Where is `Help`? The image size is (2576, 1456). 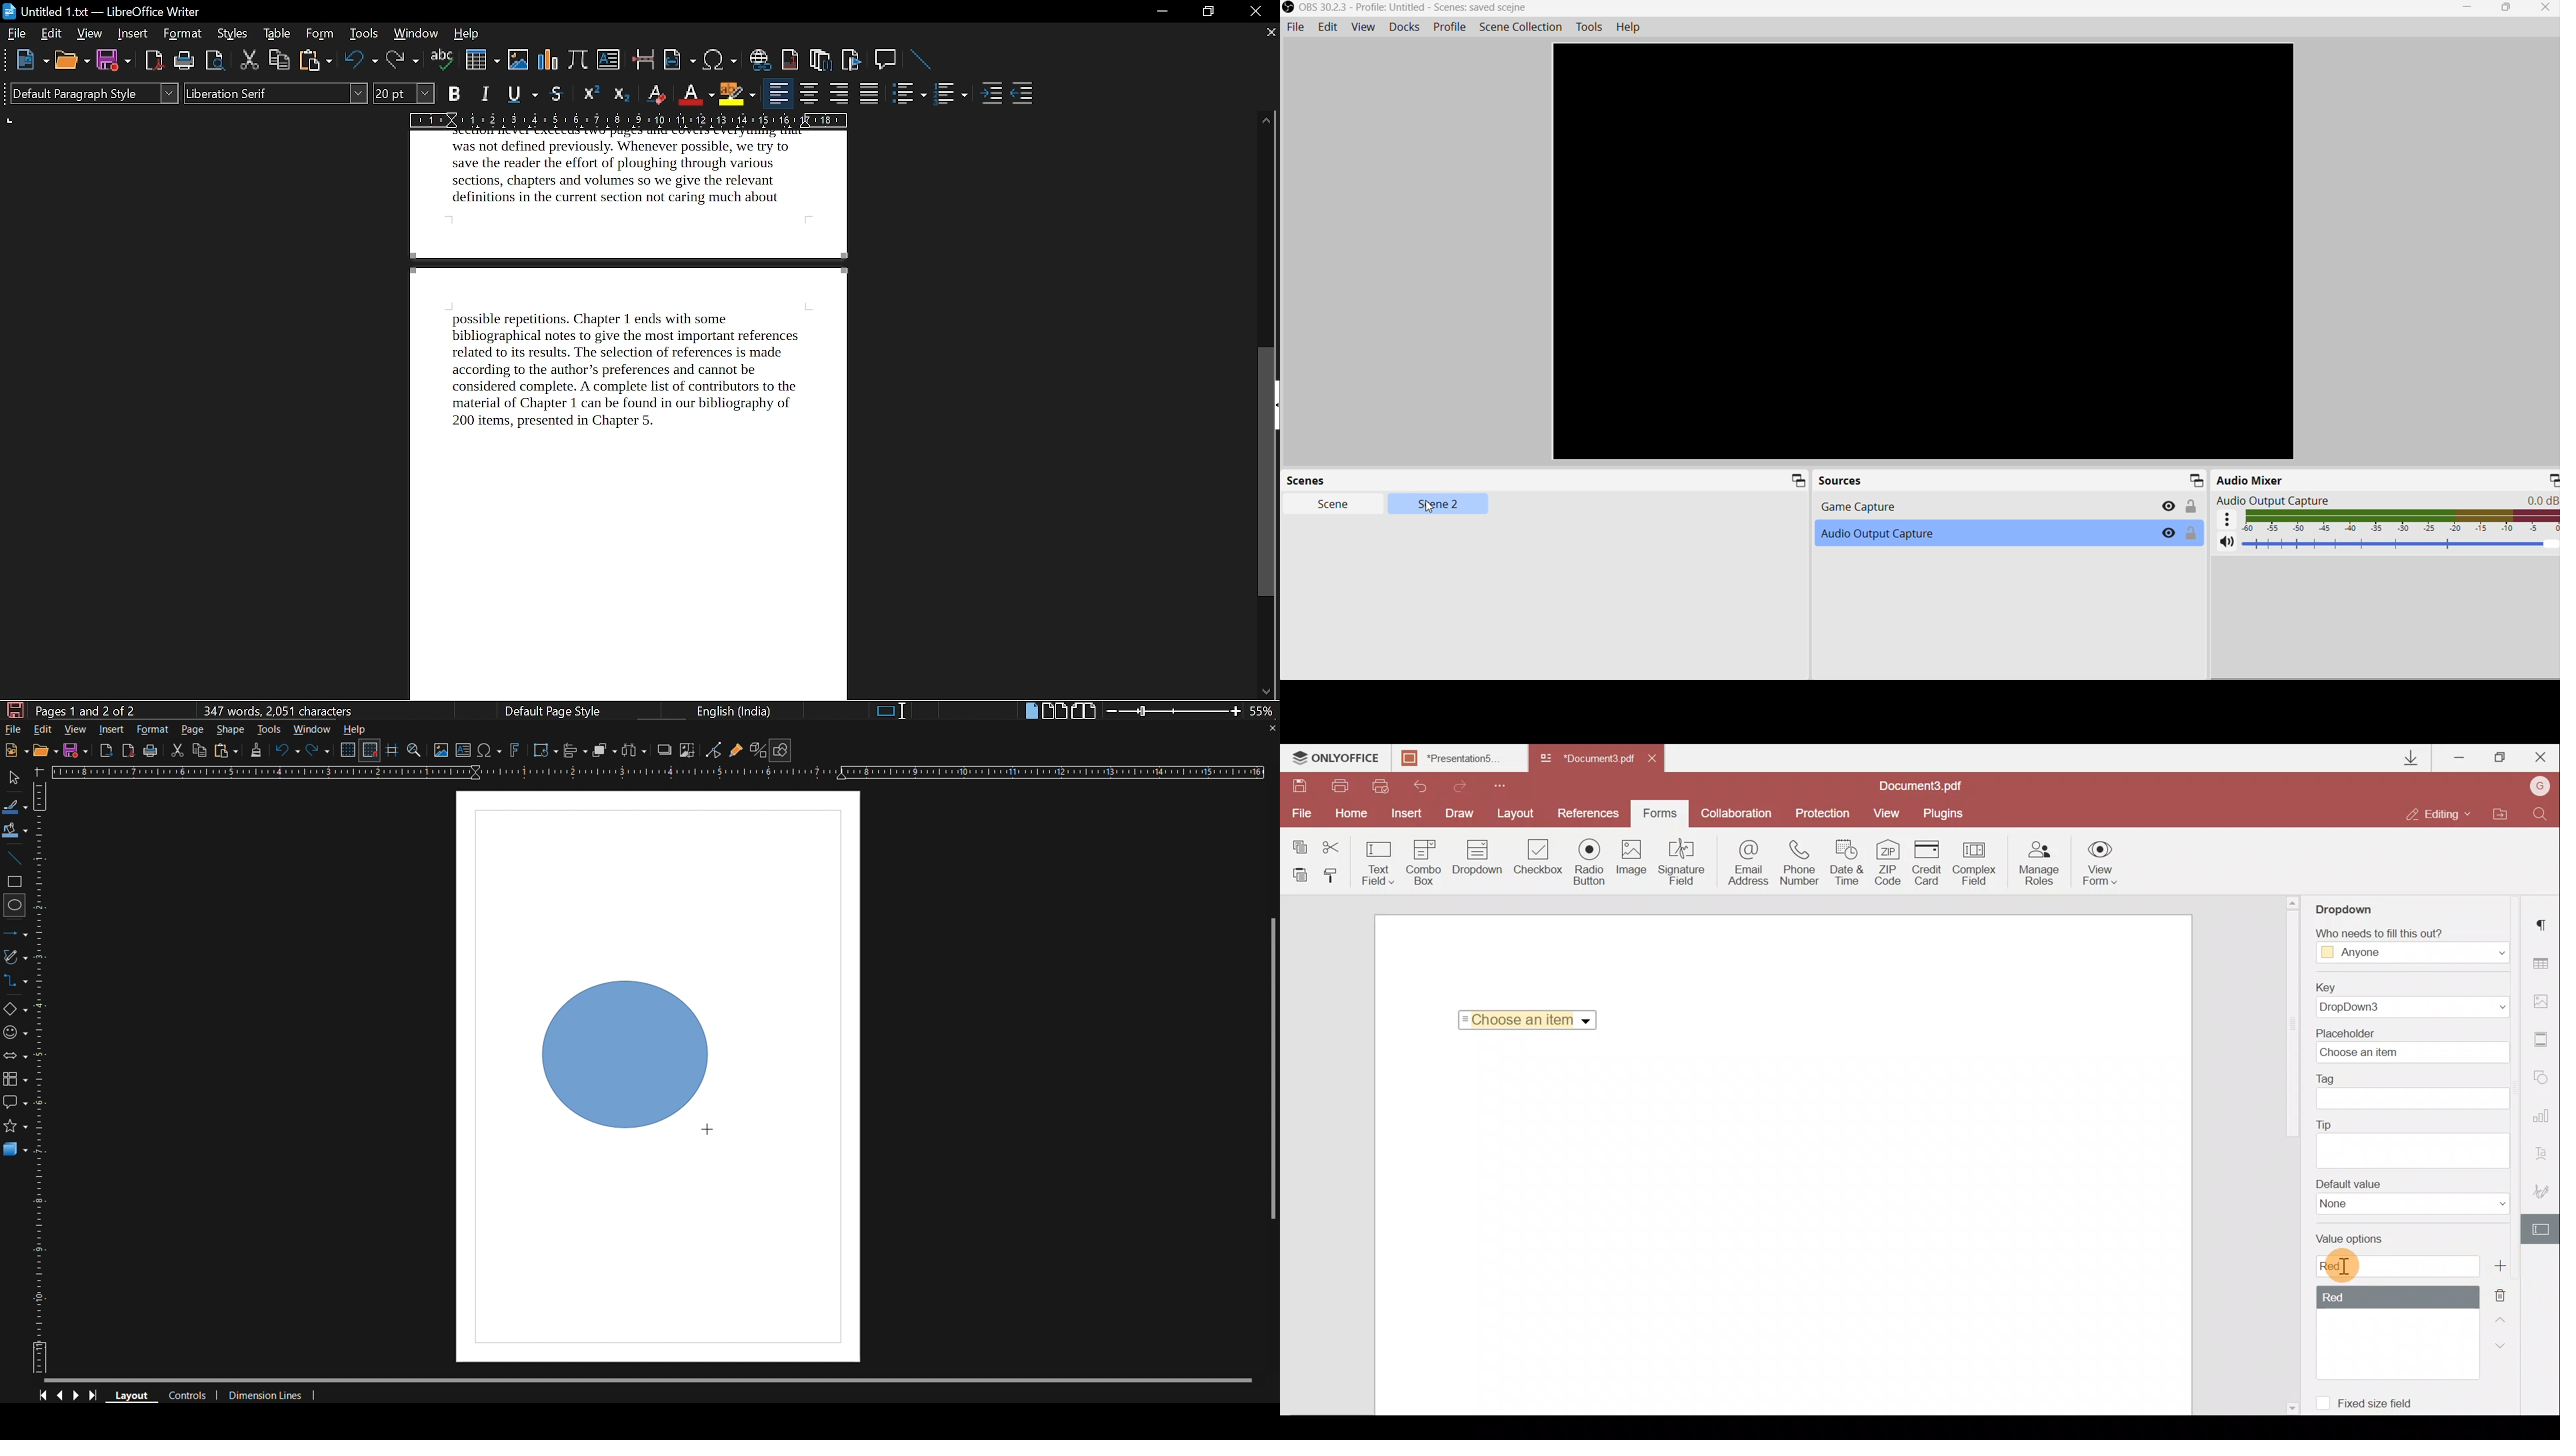
Help is located at coordinates (354, 730).